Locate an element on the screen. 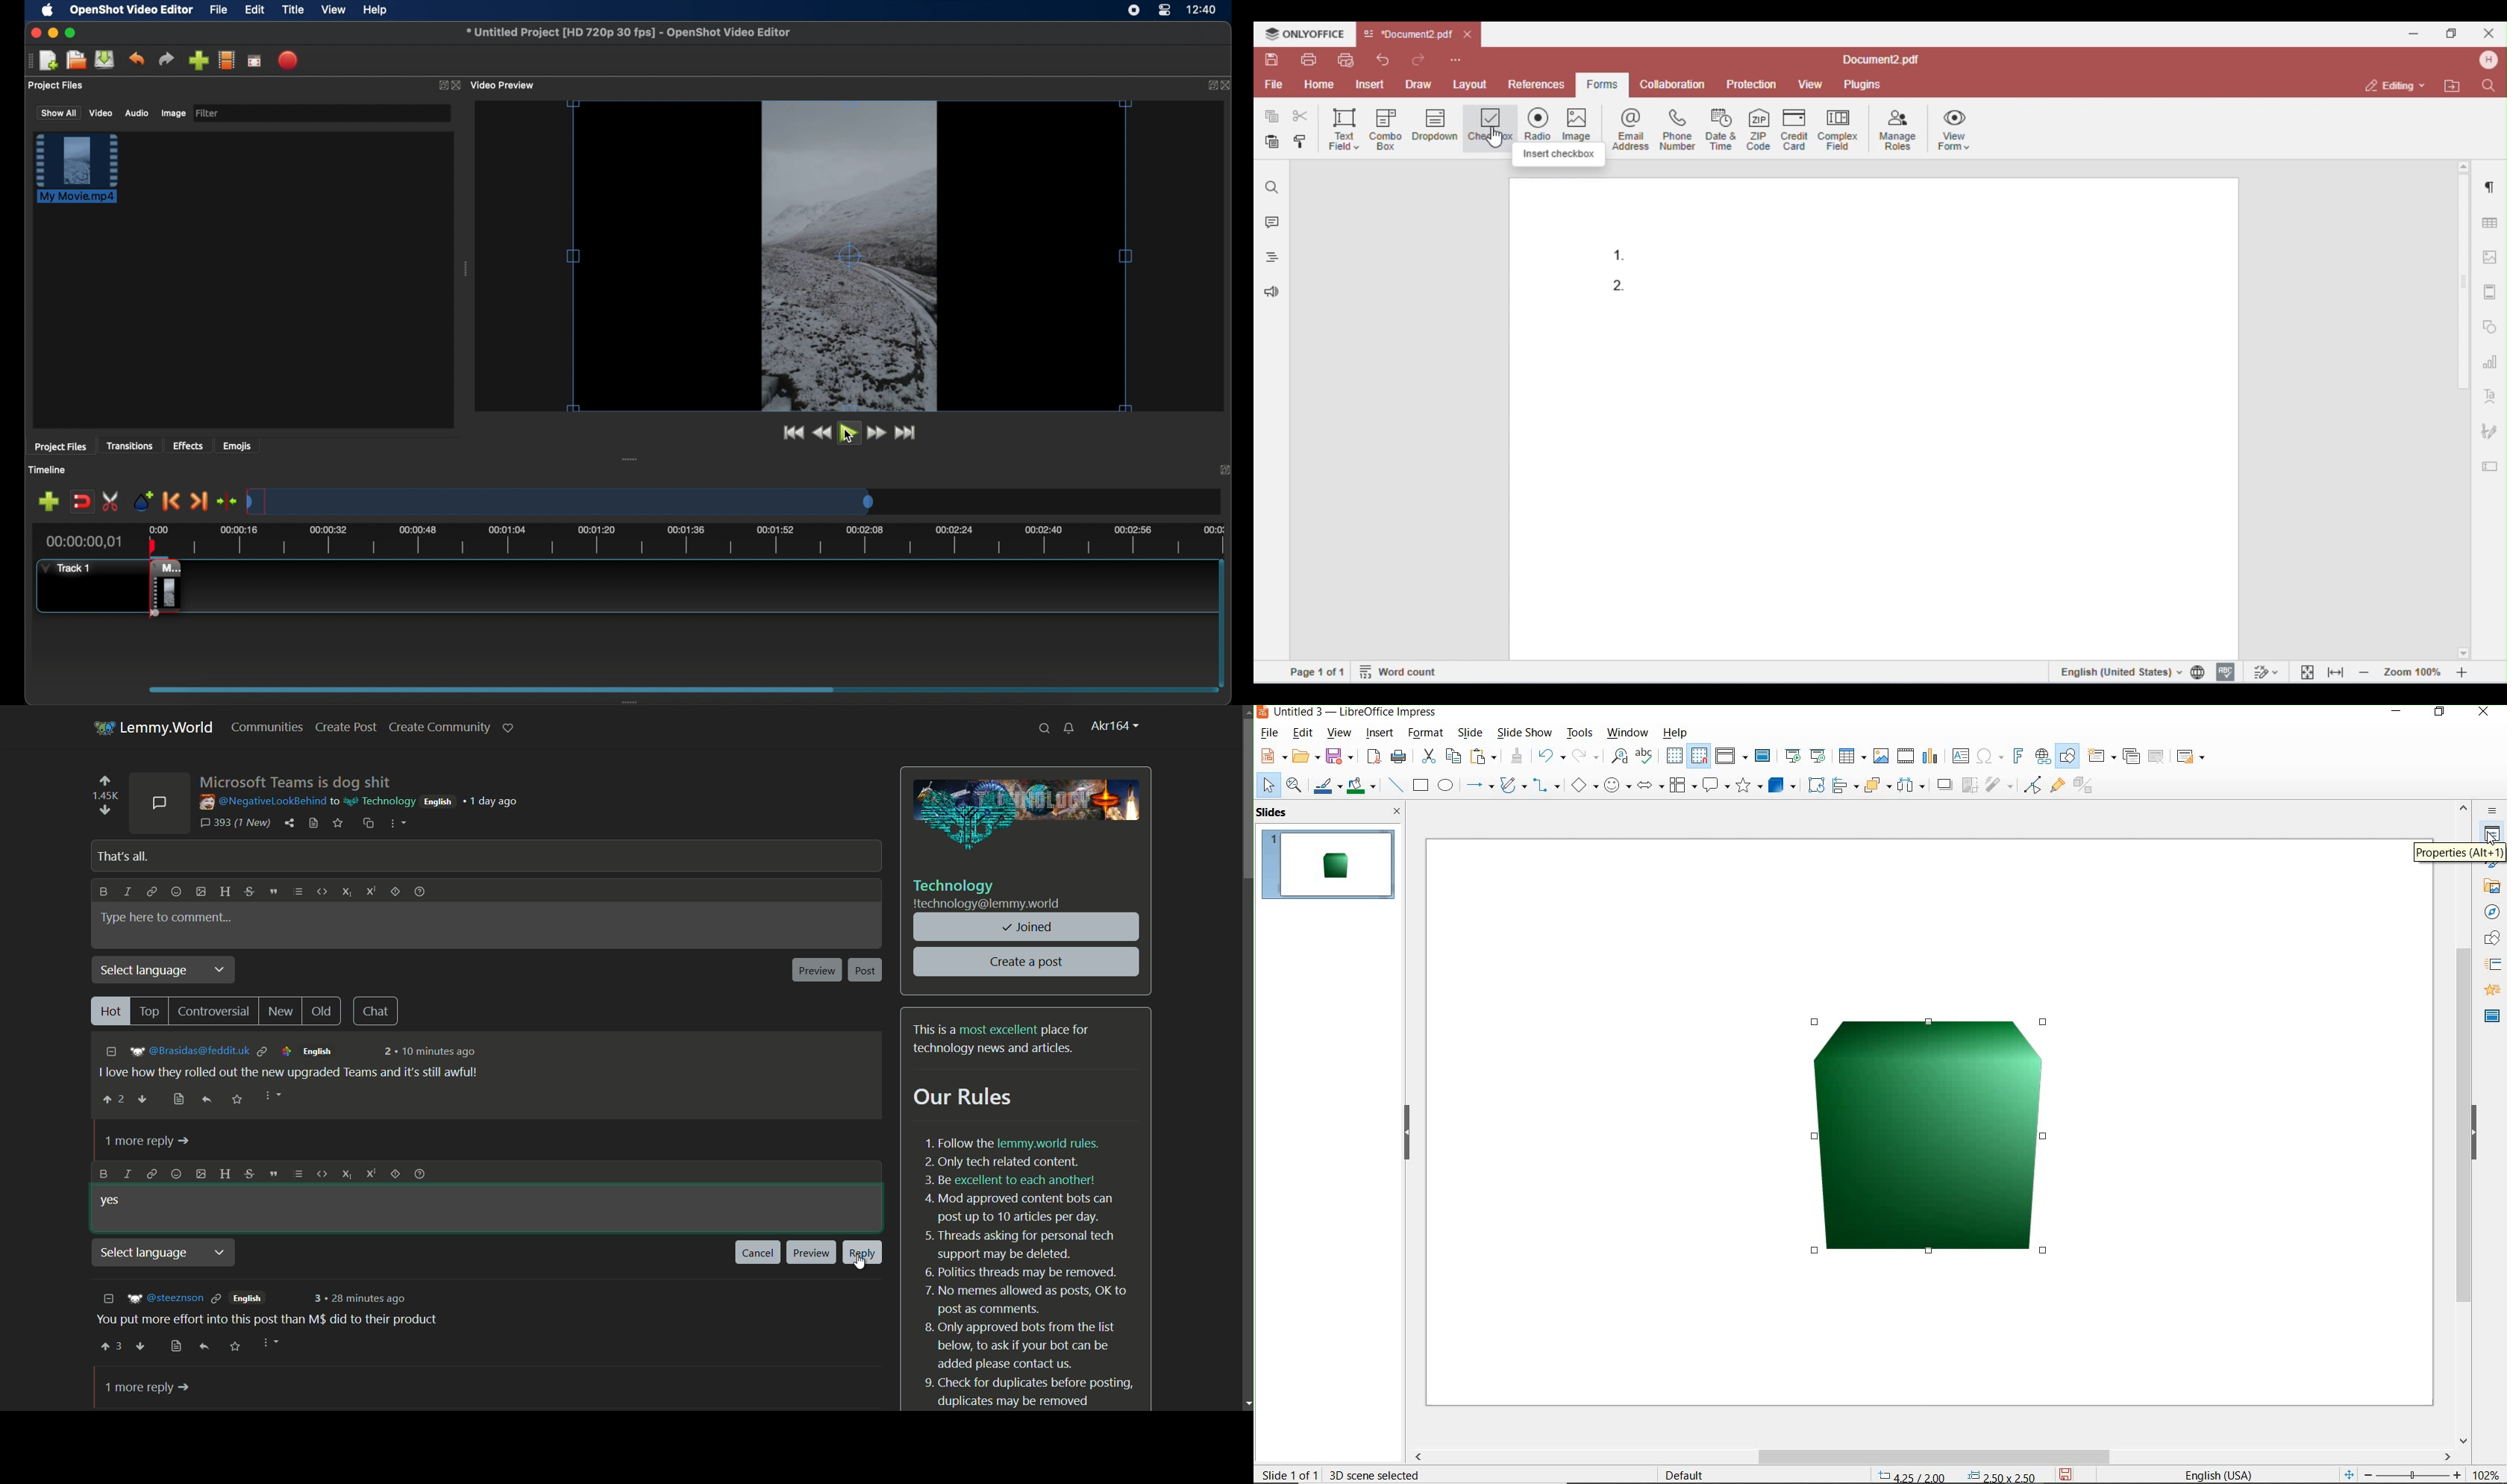  start from first slide is located at coordinates (1795, 756).